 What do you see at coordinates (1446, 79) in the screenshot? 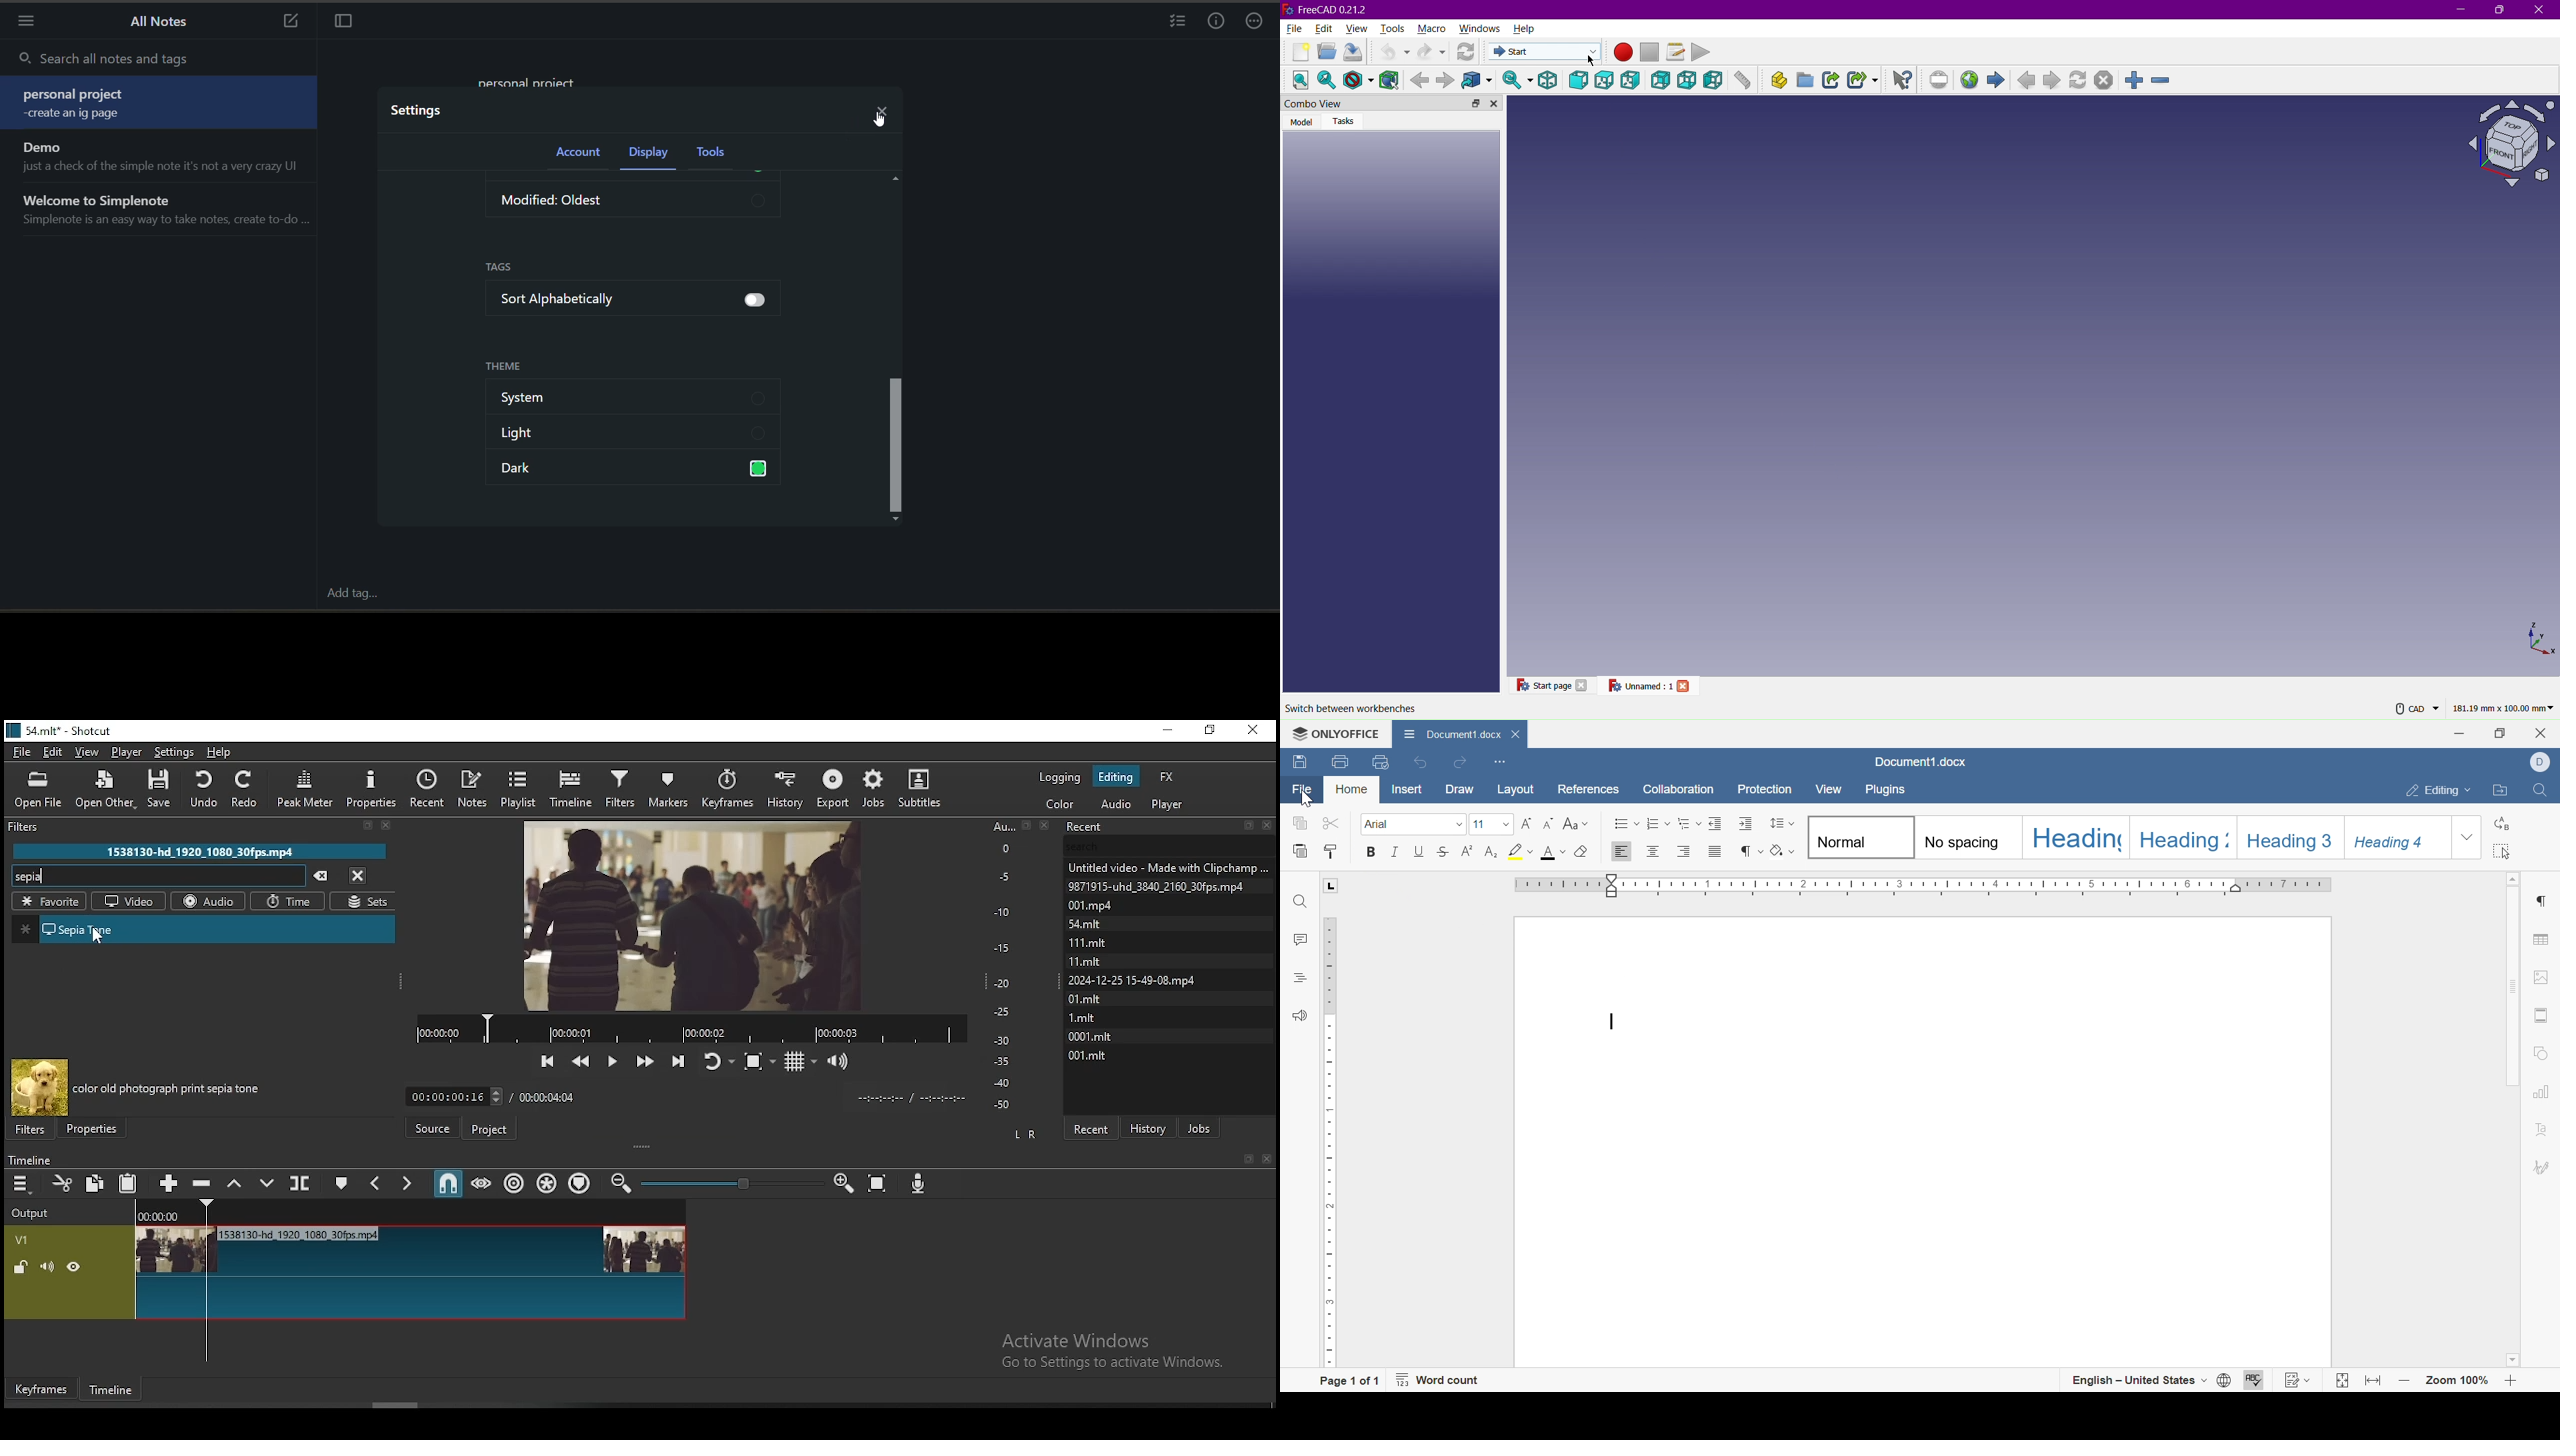
I see `Forward` at bounding box center [1446, 79].